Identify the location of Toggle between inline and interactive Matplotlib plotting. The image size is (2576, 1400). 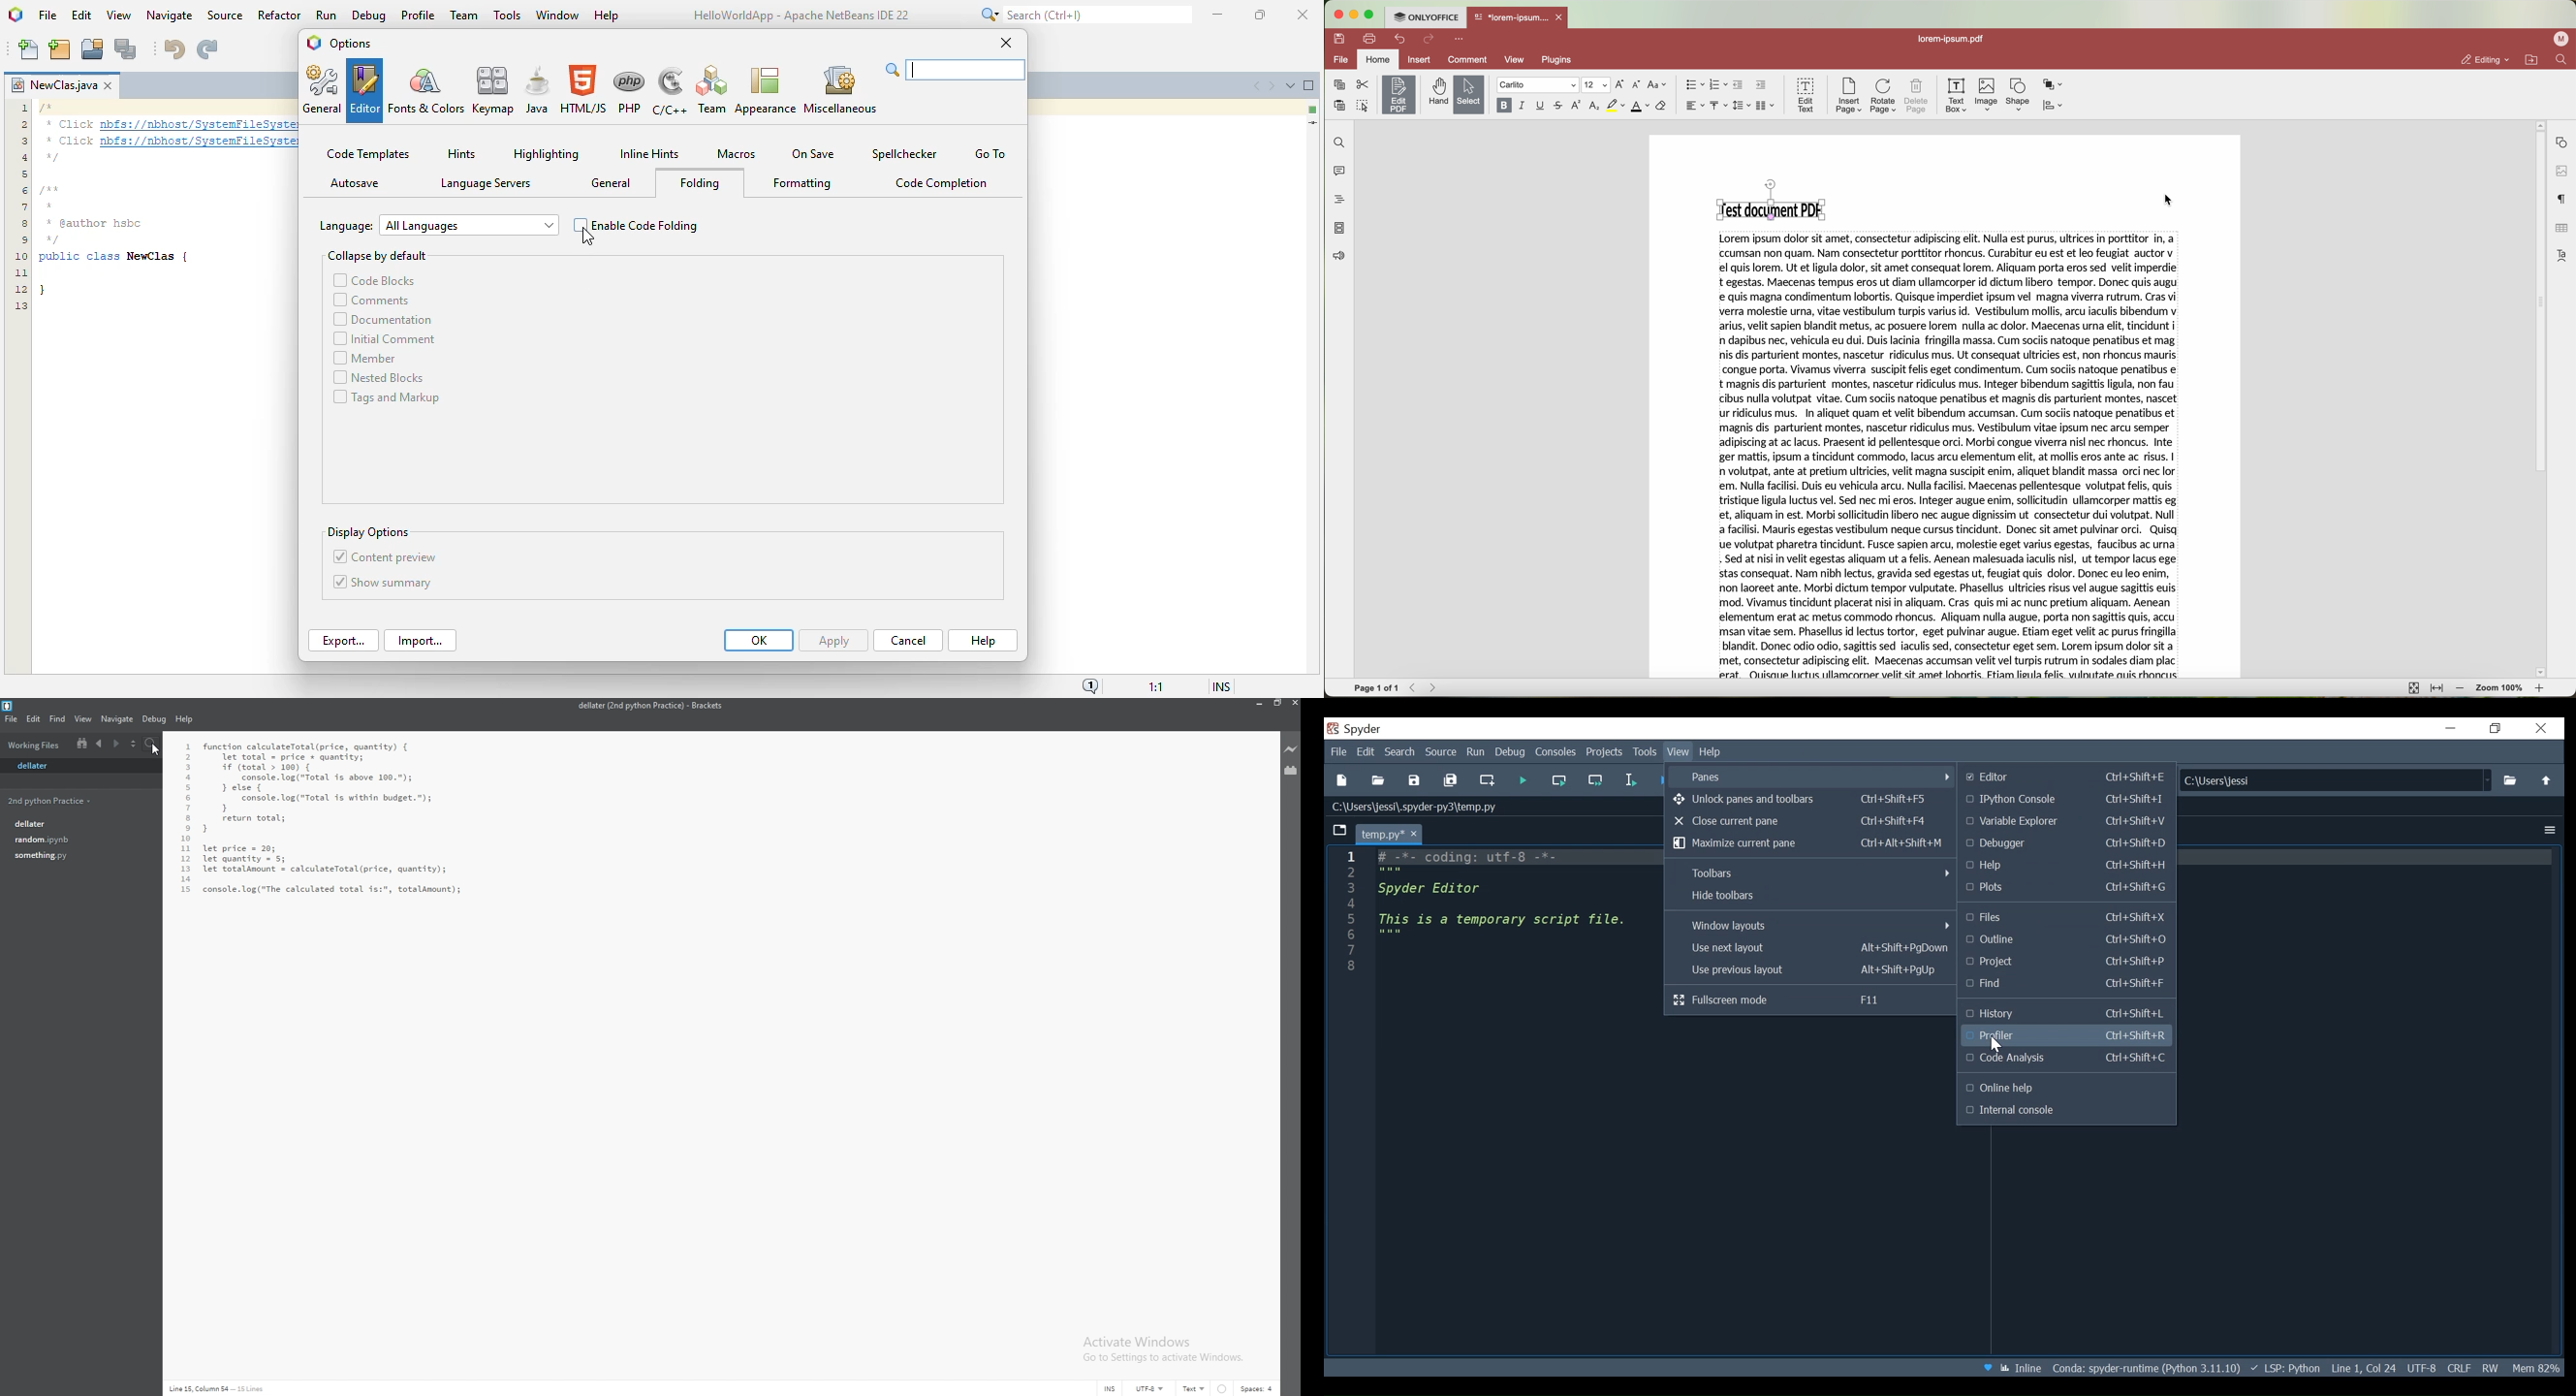
(2020, 1368).